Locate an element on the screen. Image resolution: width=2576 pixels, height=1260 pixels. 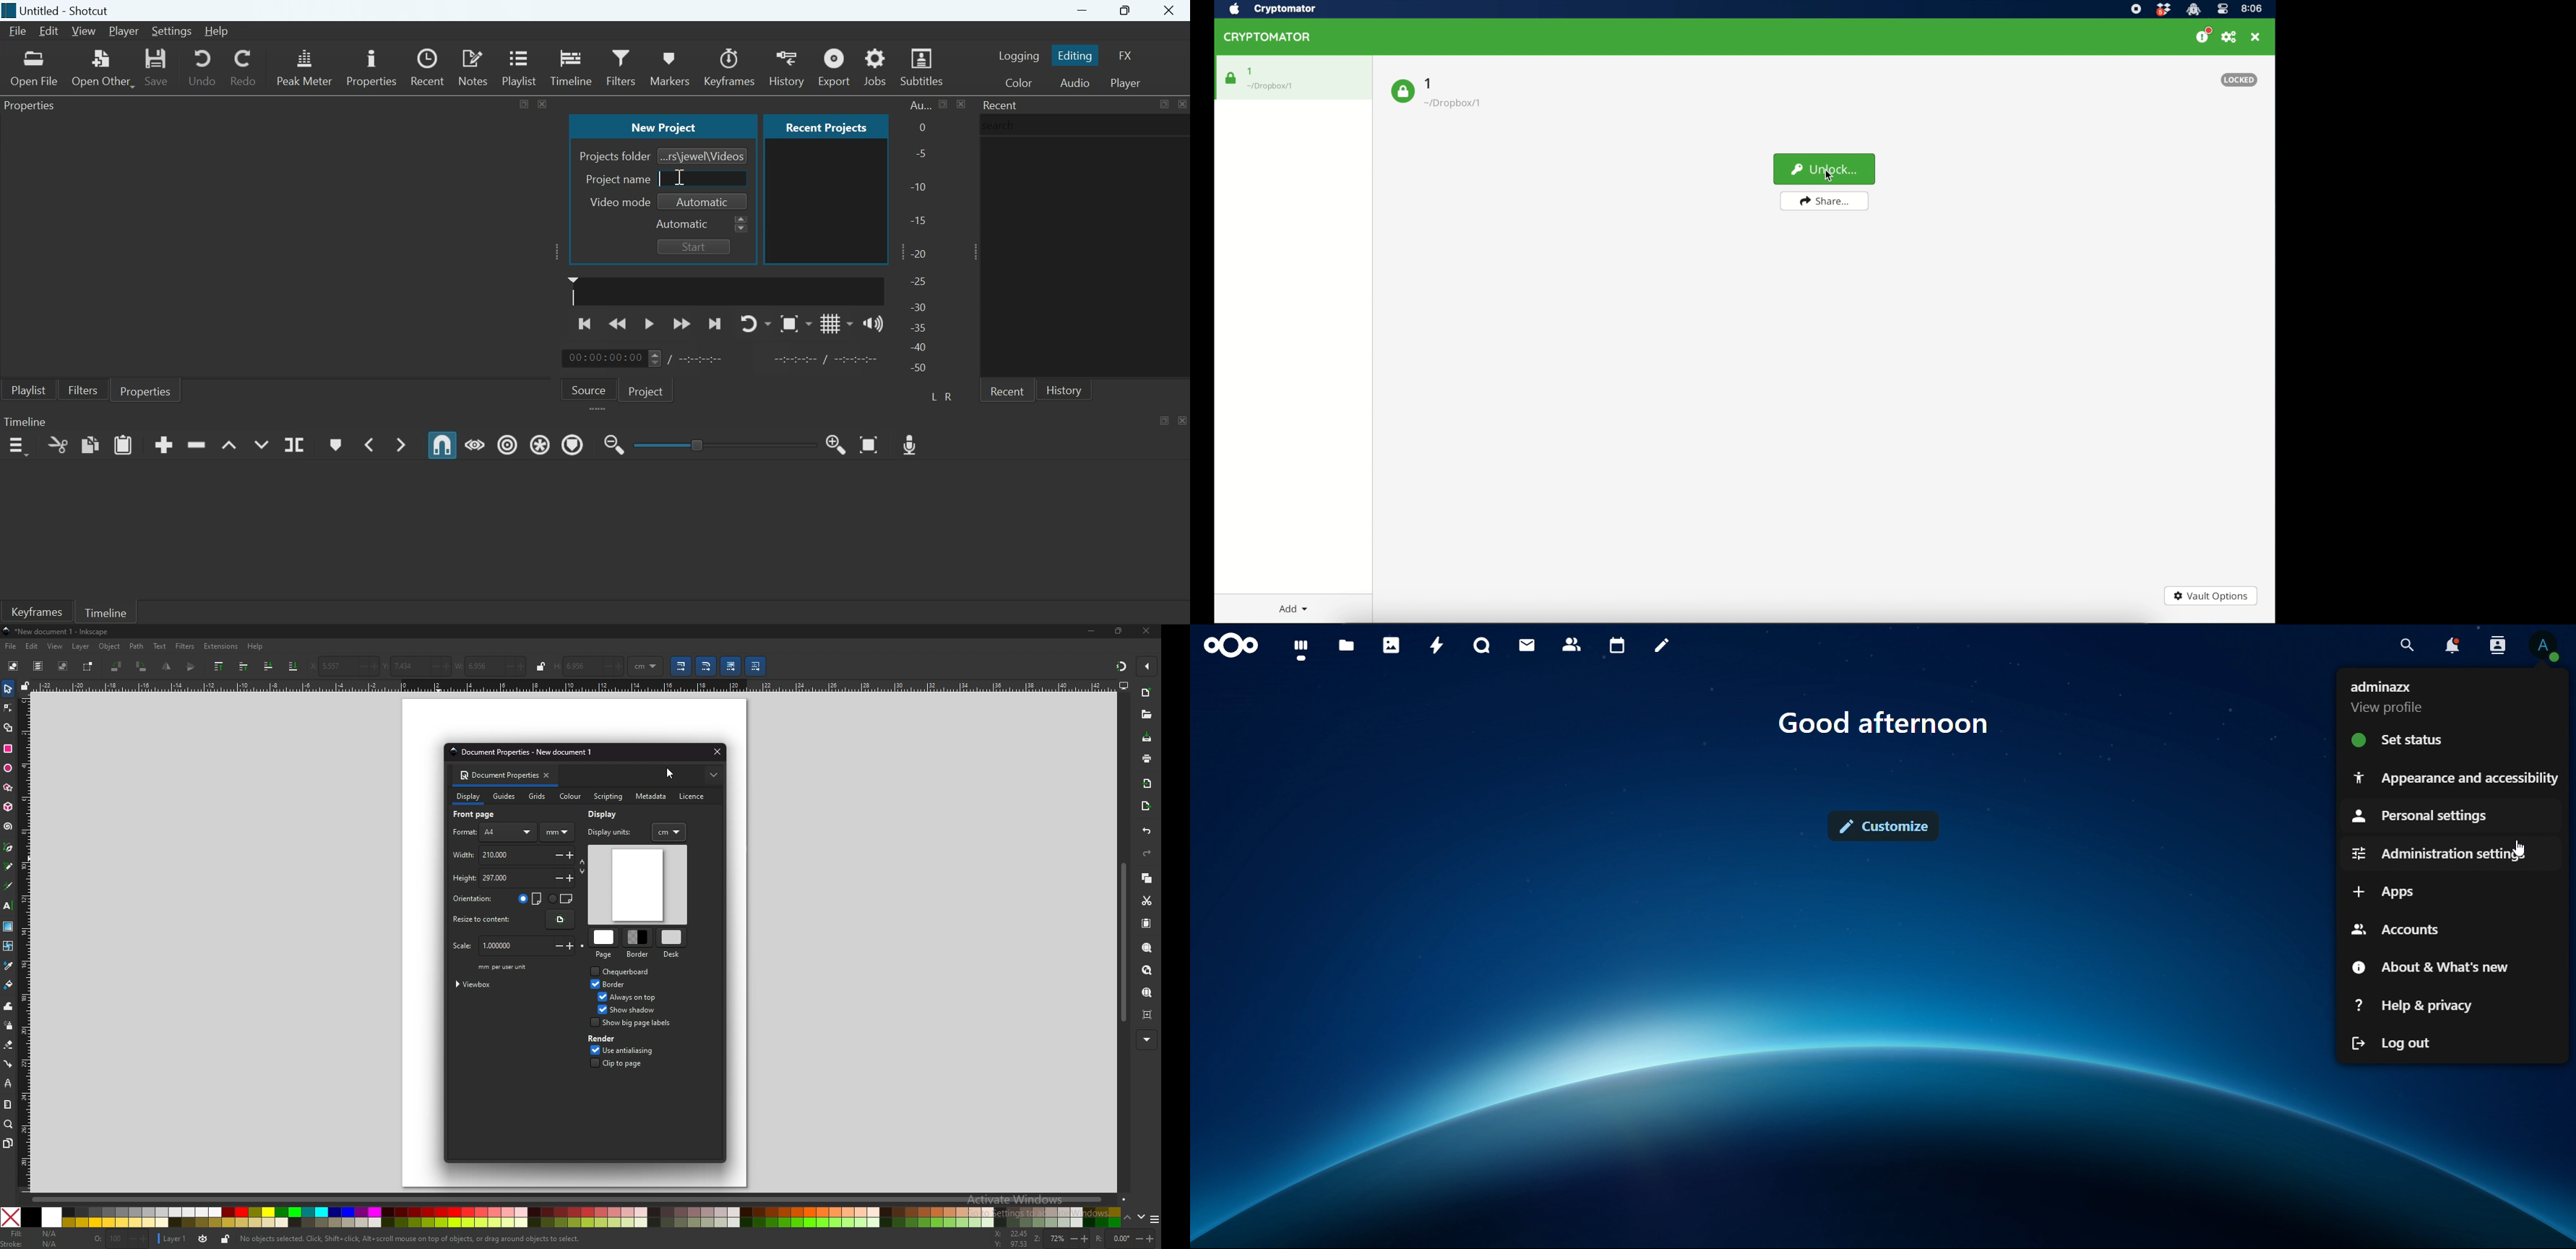
photos is located at coordinates (1391, 644).